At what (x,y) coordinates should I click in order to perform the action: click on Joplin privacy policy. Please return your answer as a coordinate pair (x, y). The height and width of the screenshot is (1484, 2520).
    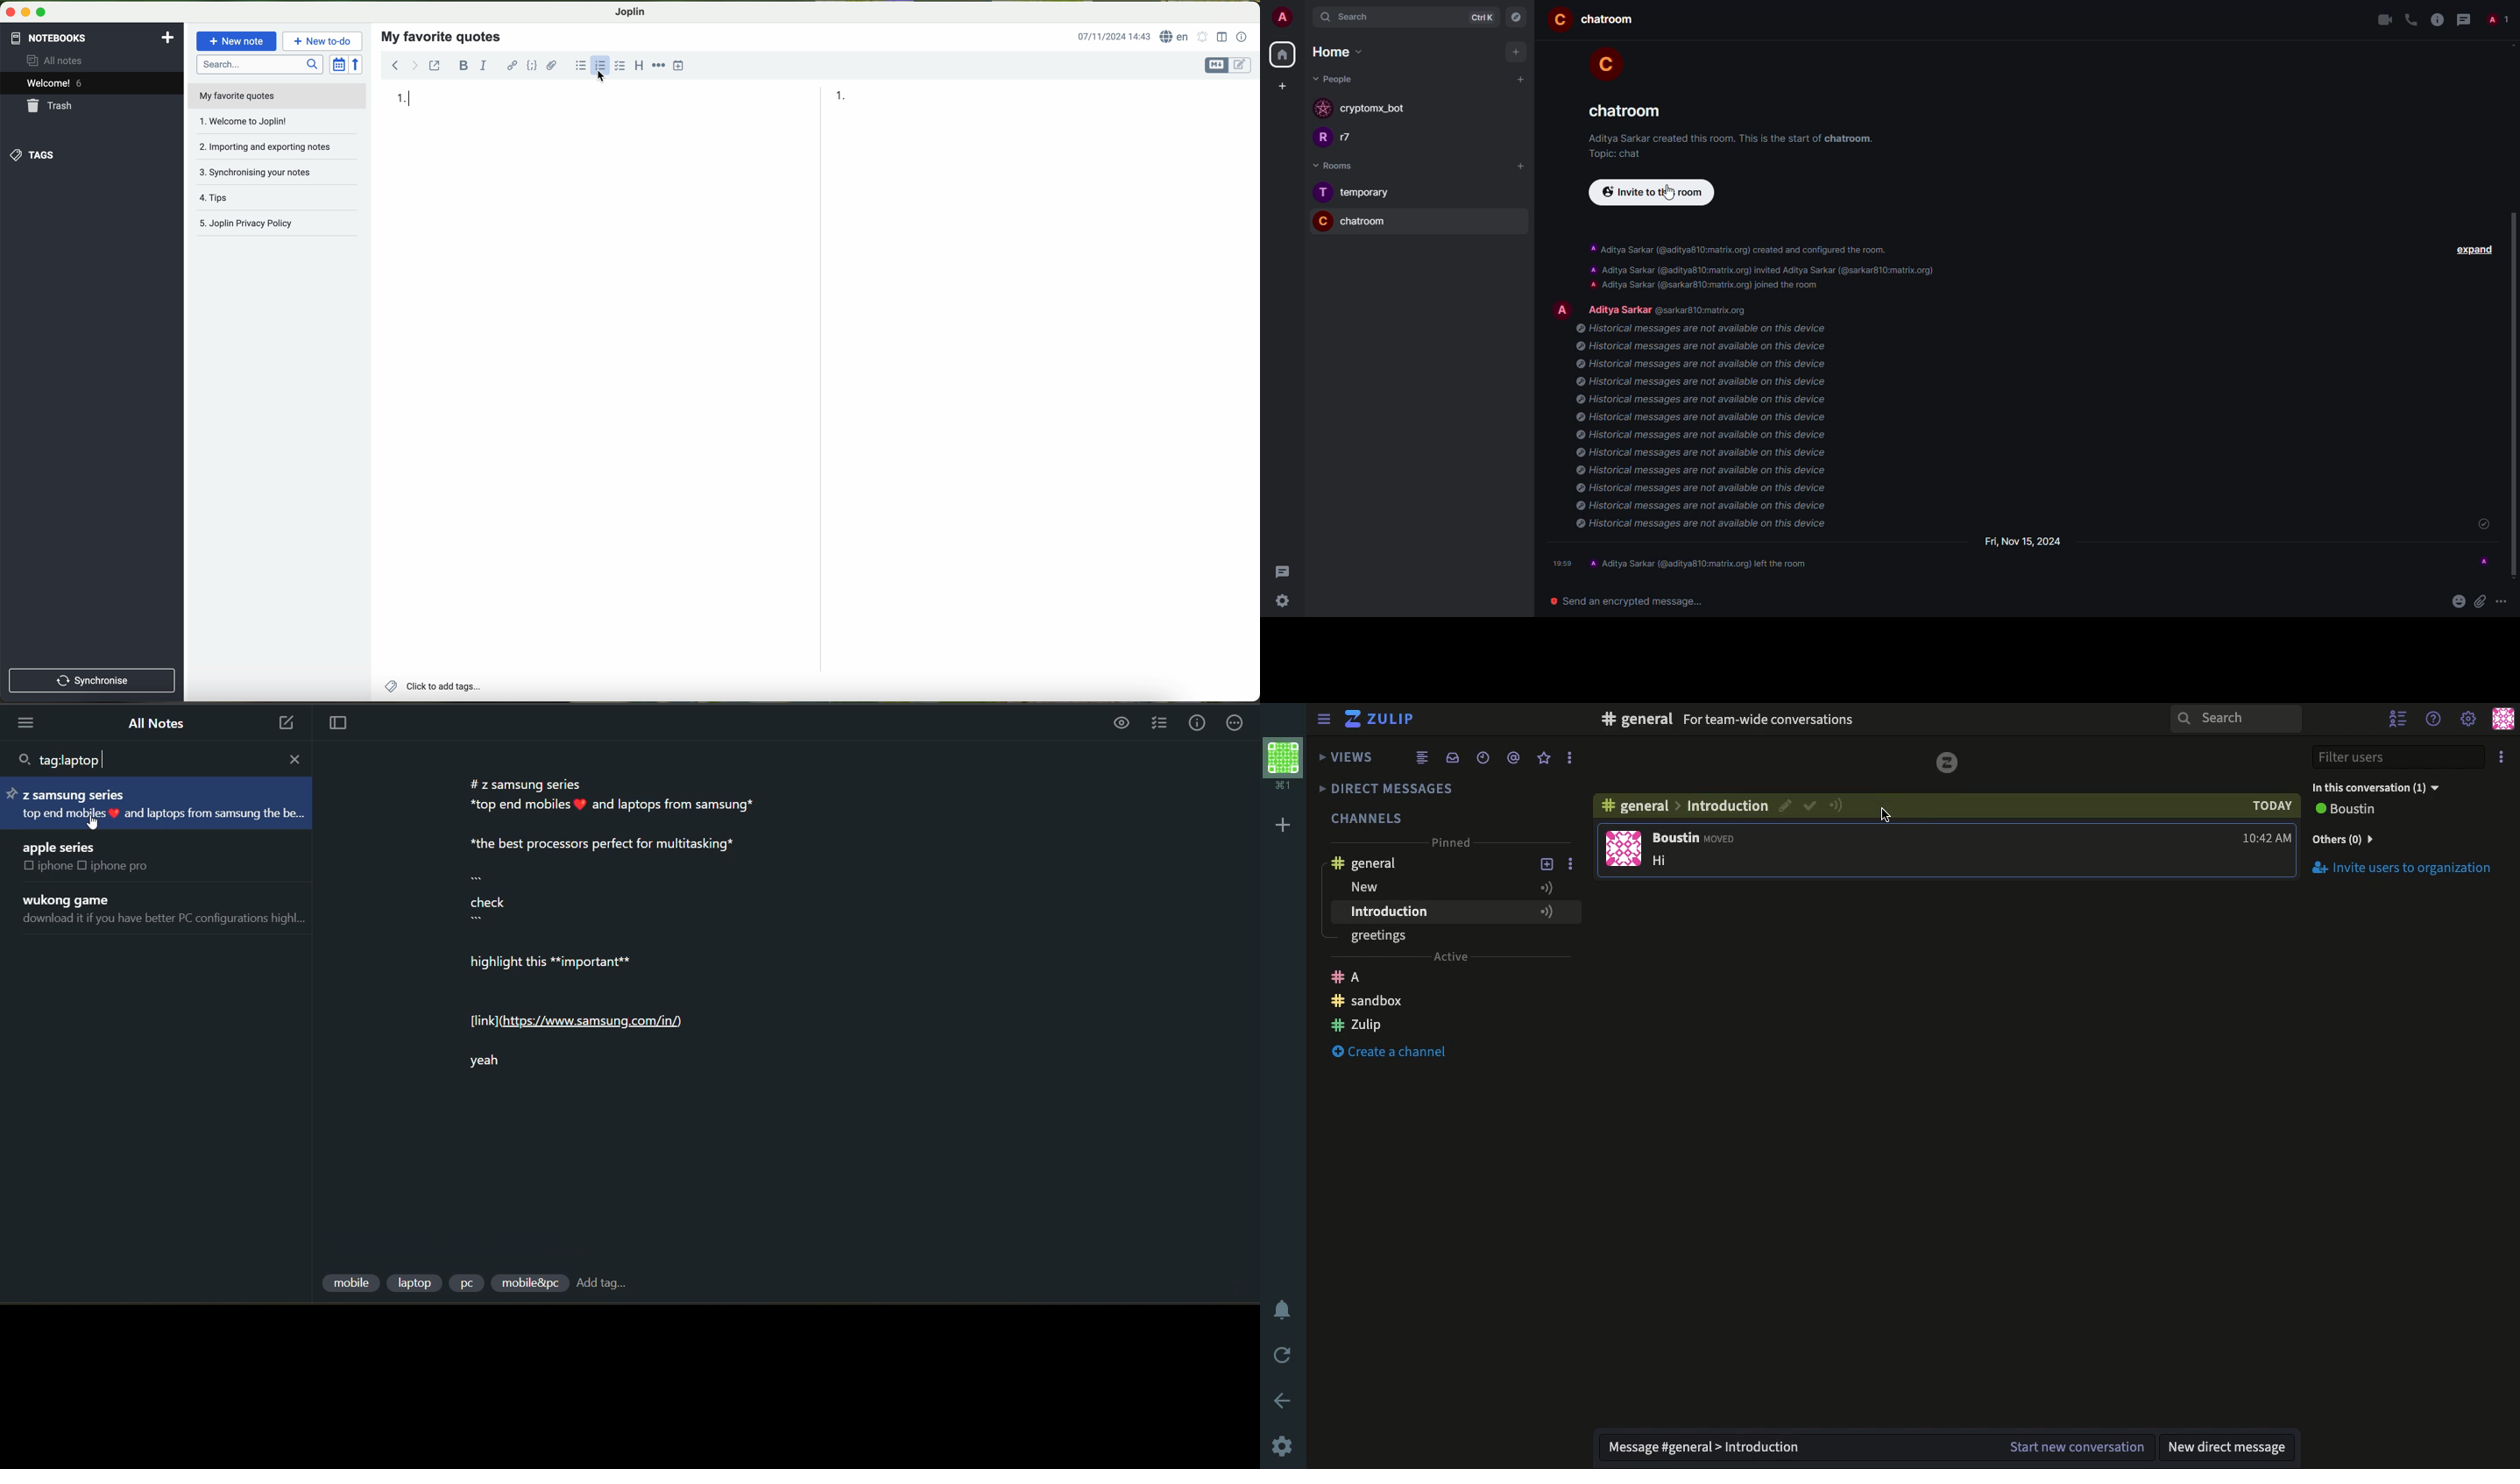
    Looking at the image, I should click on (272, 224).